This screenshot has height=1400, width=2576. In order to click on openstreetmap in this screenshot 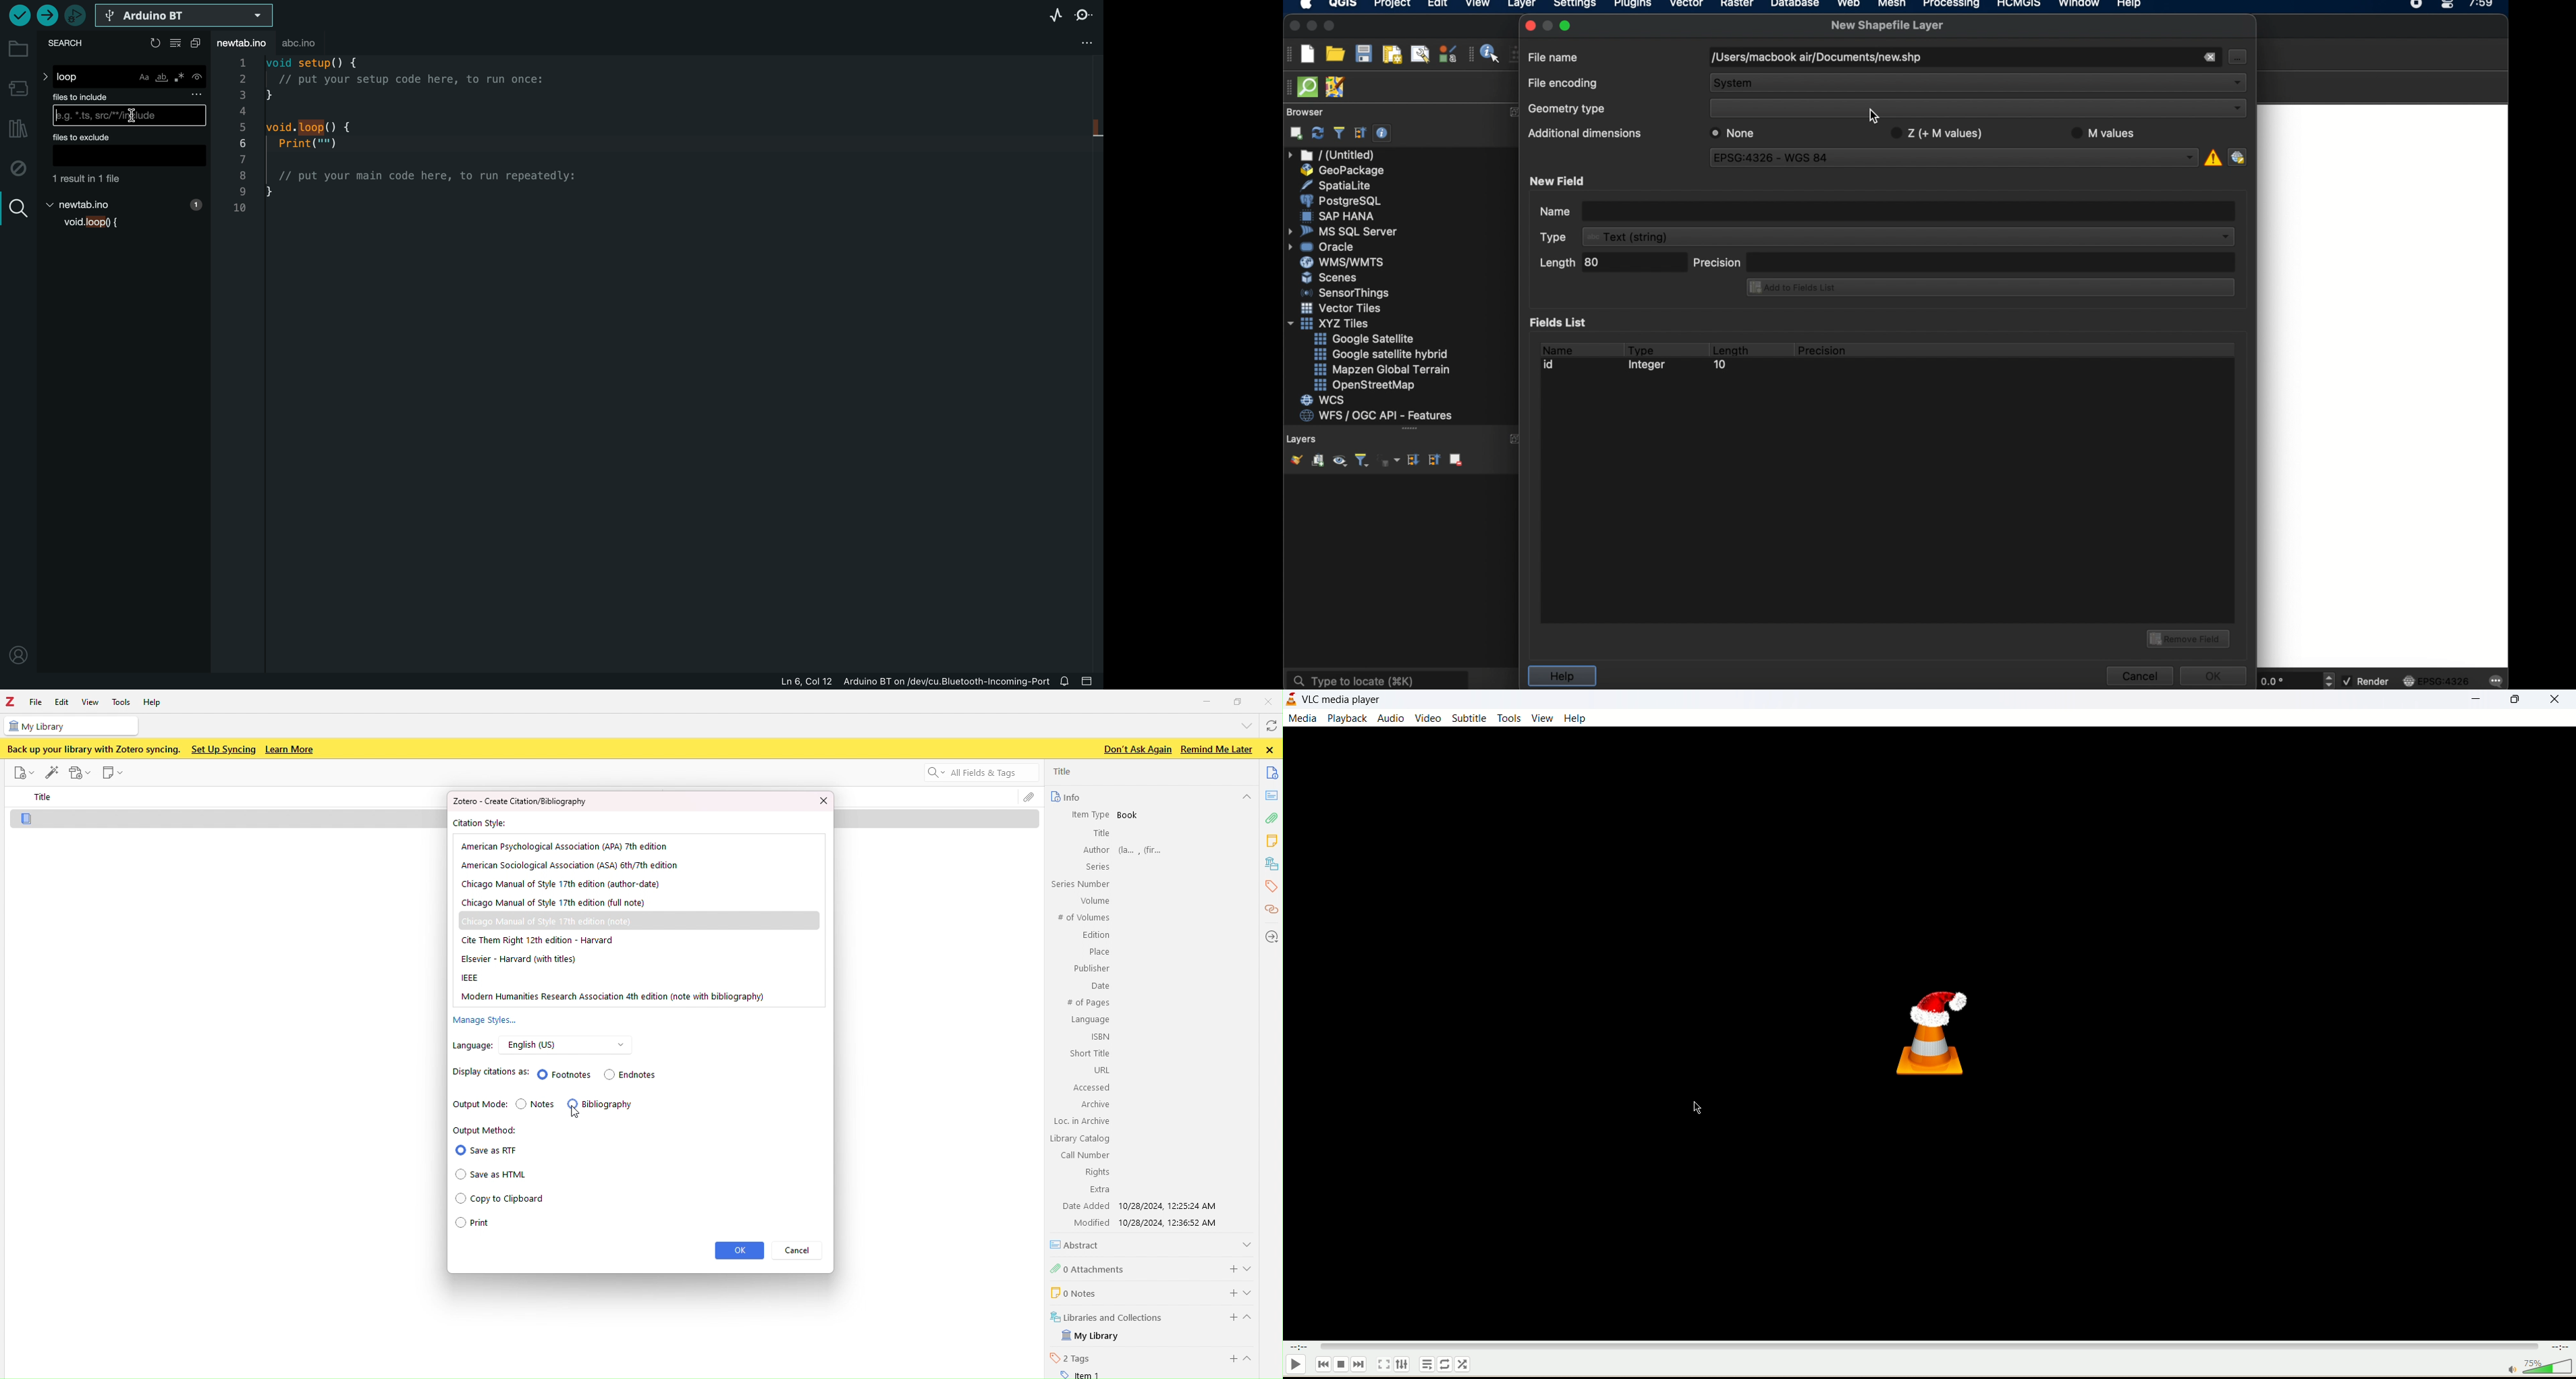, I will do `click(1365, 386)`.